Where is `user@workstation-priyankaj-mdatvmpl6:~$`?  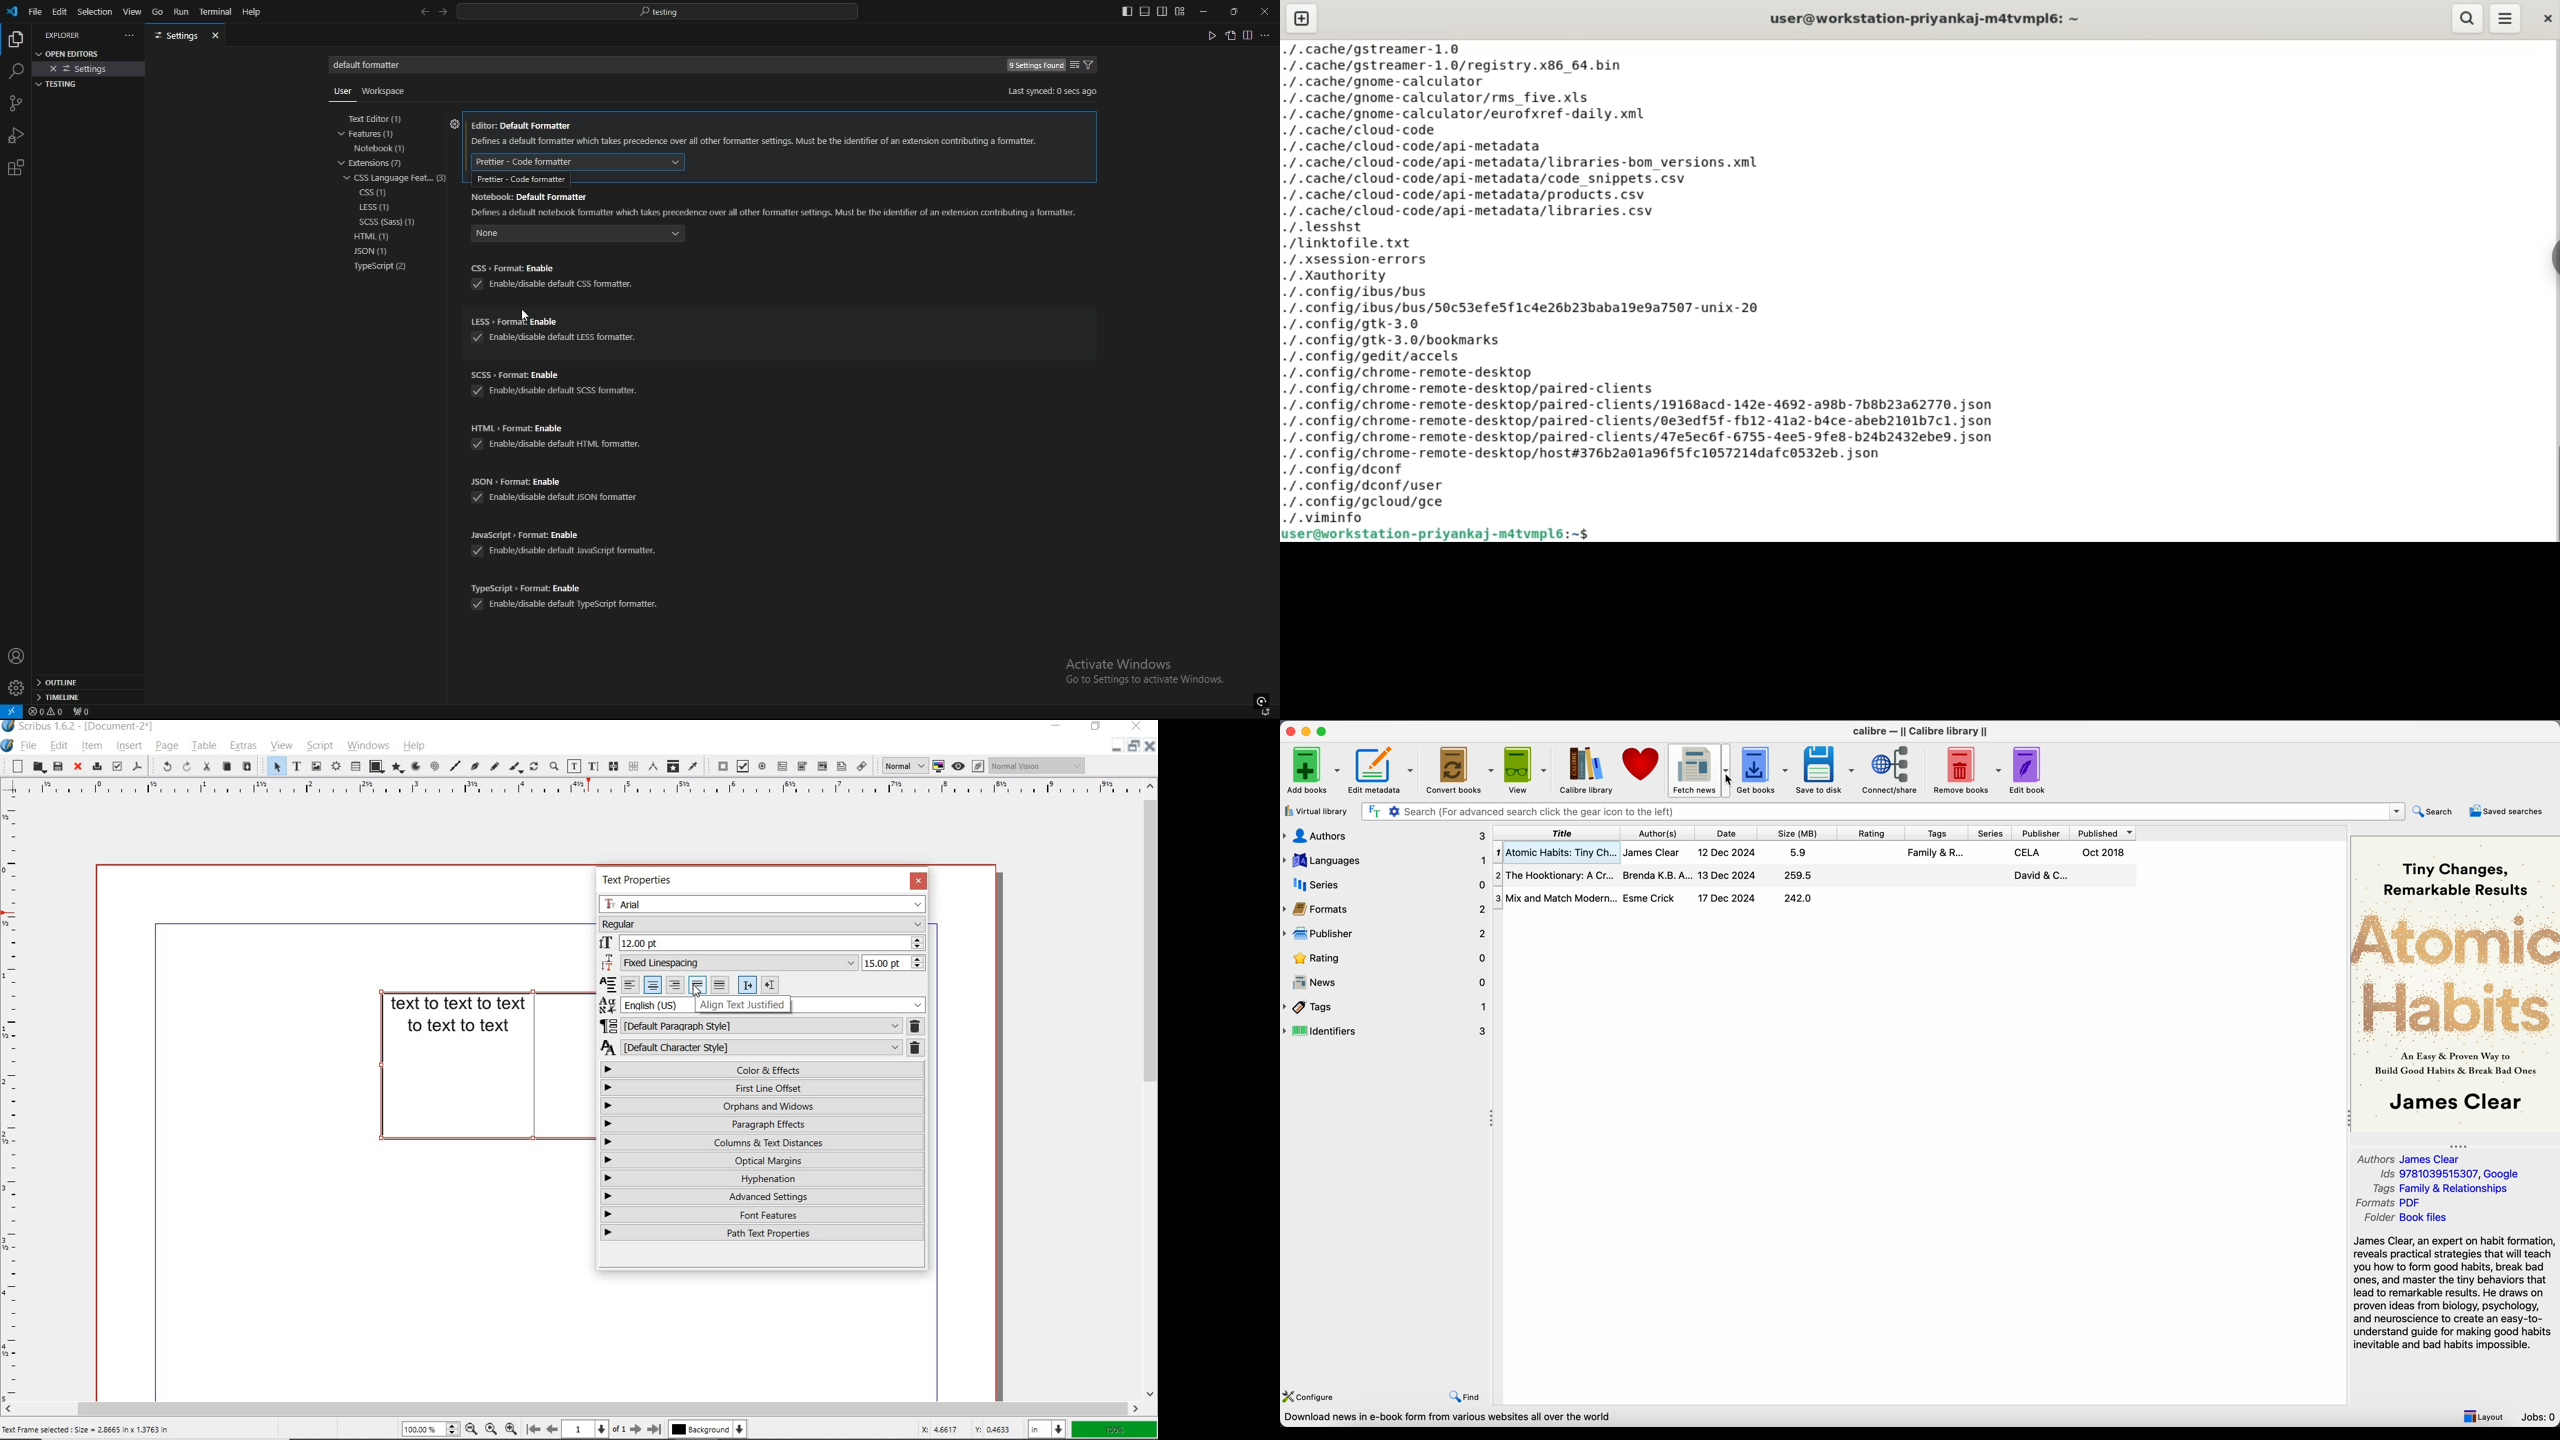
user@workstation-priyankaj-mdatvmpl6:~$ is located at coordinates (1440, 533).